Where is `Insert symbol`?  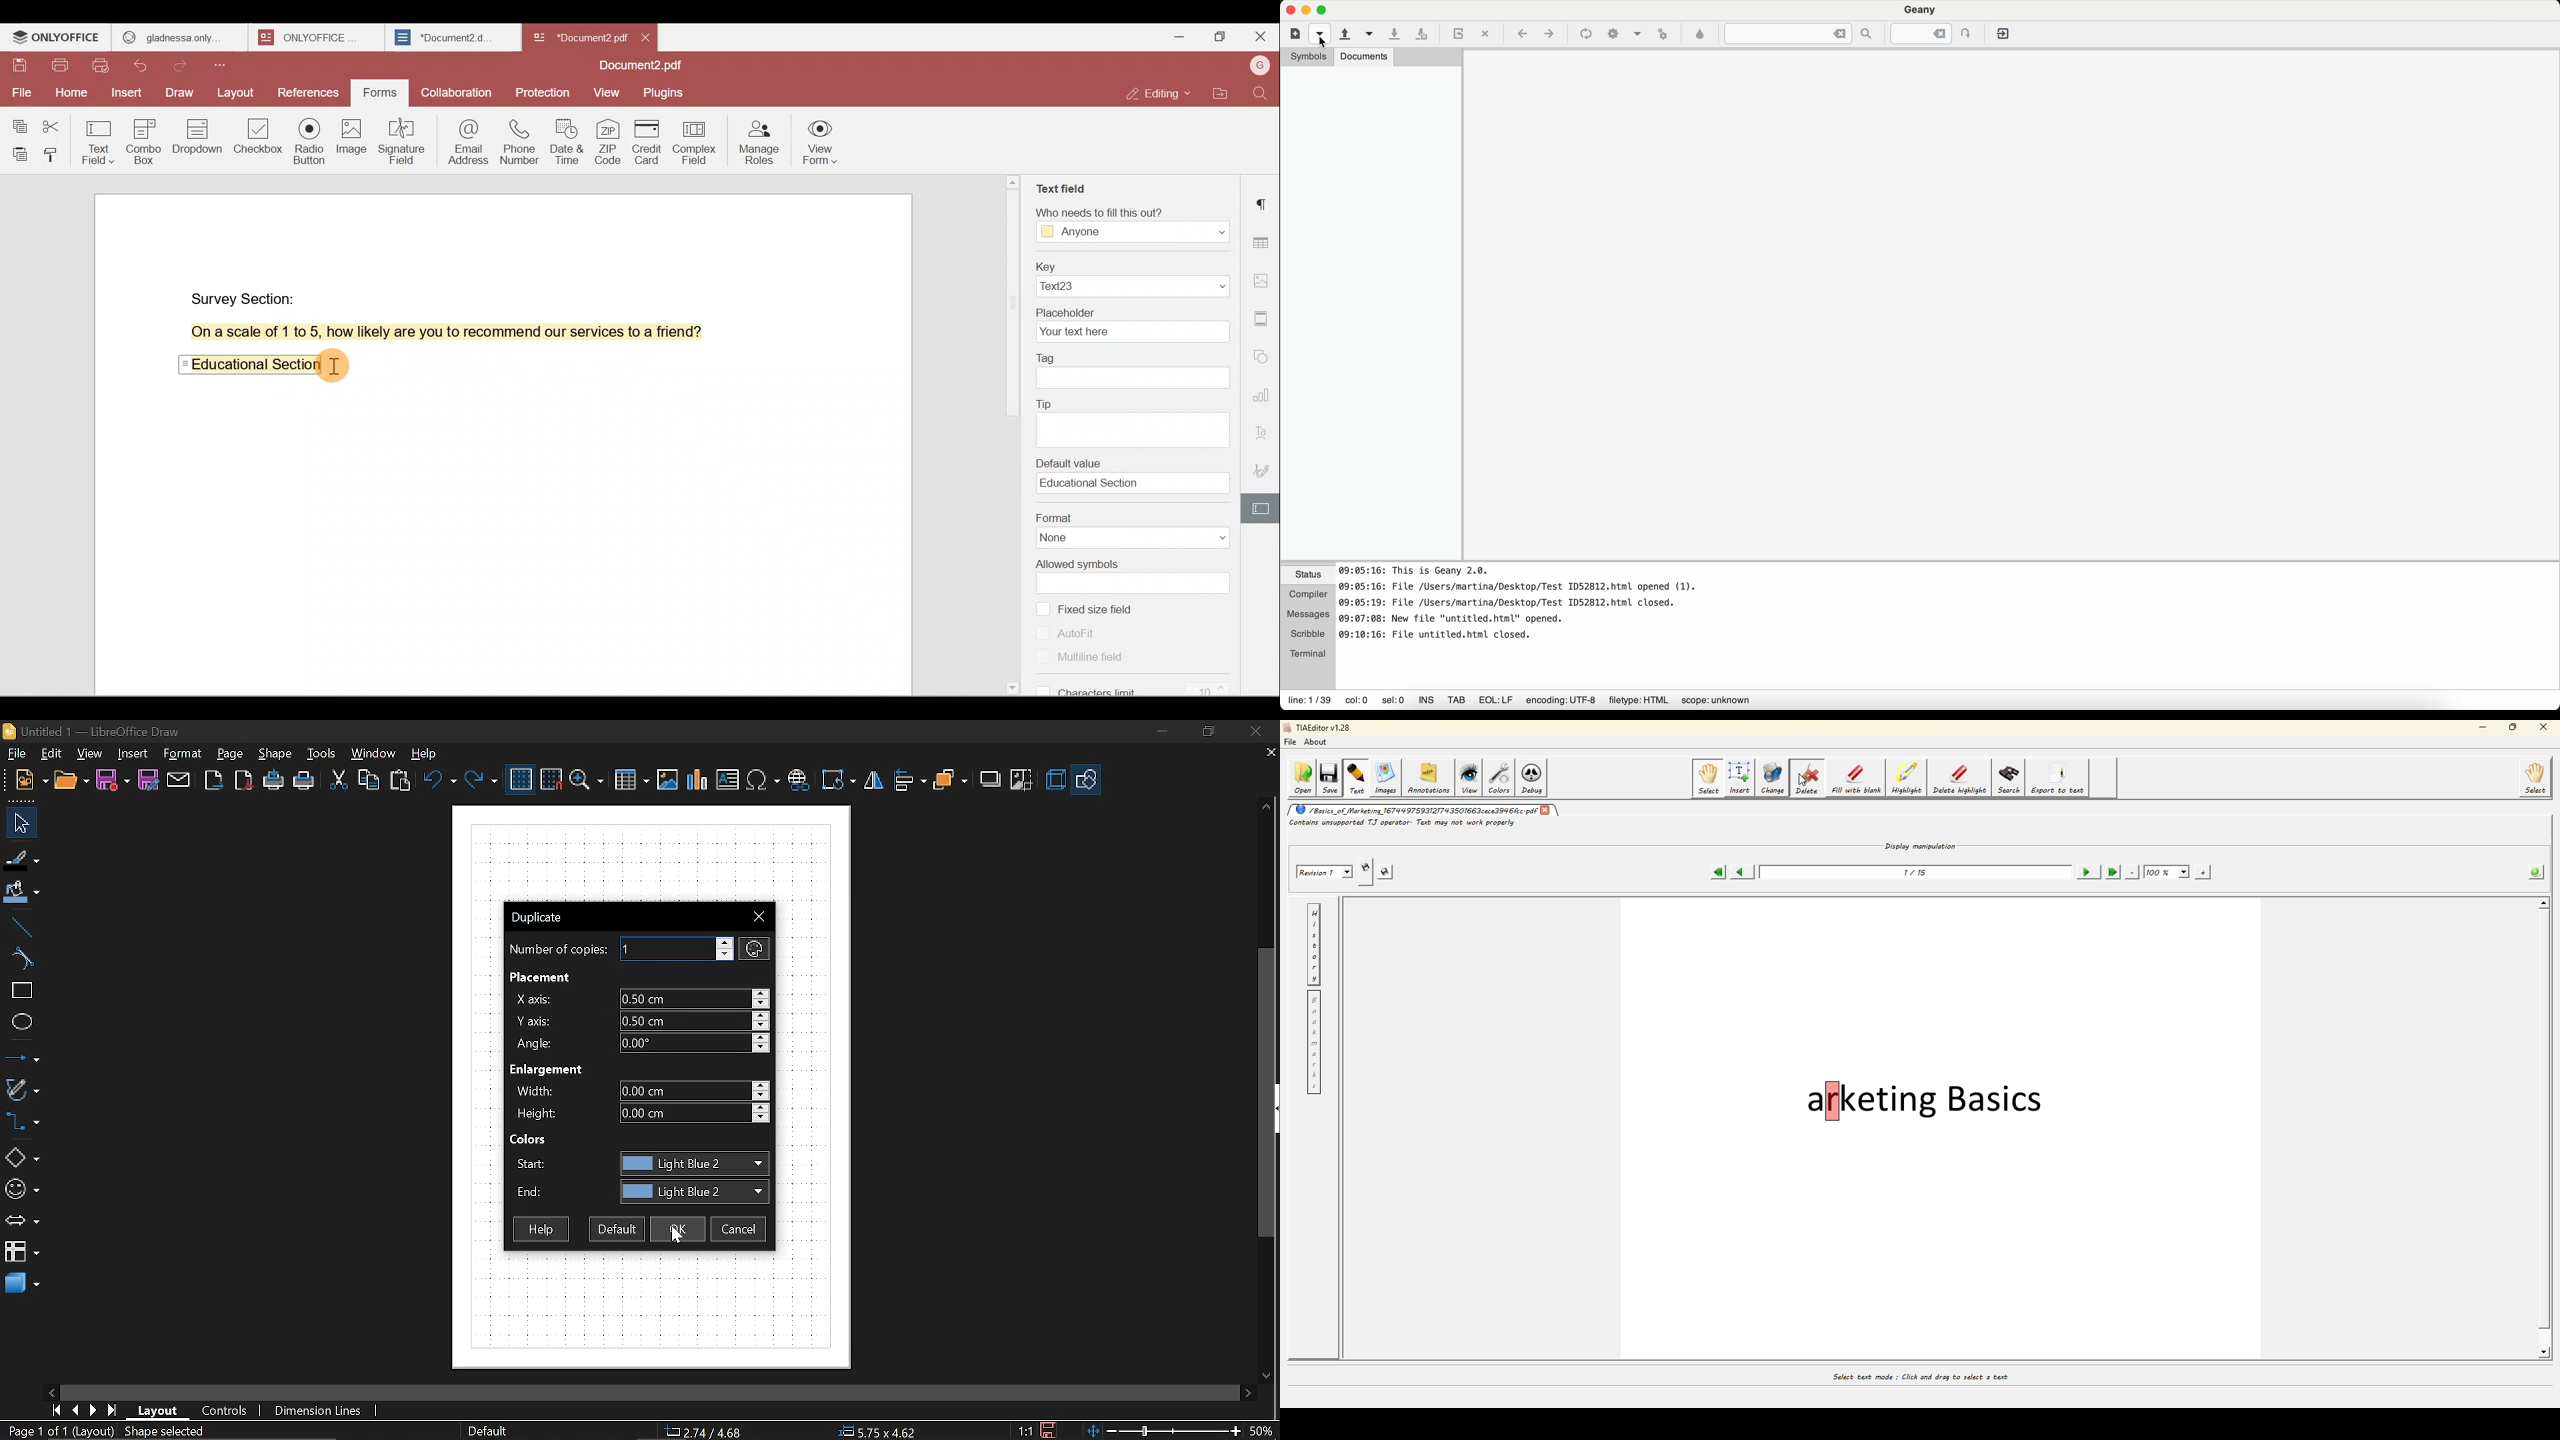
Insert symbol is located at coordinates (798, 780).